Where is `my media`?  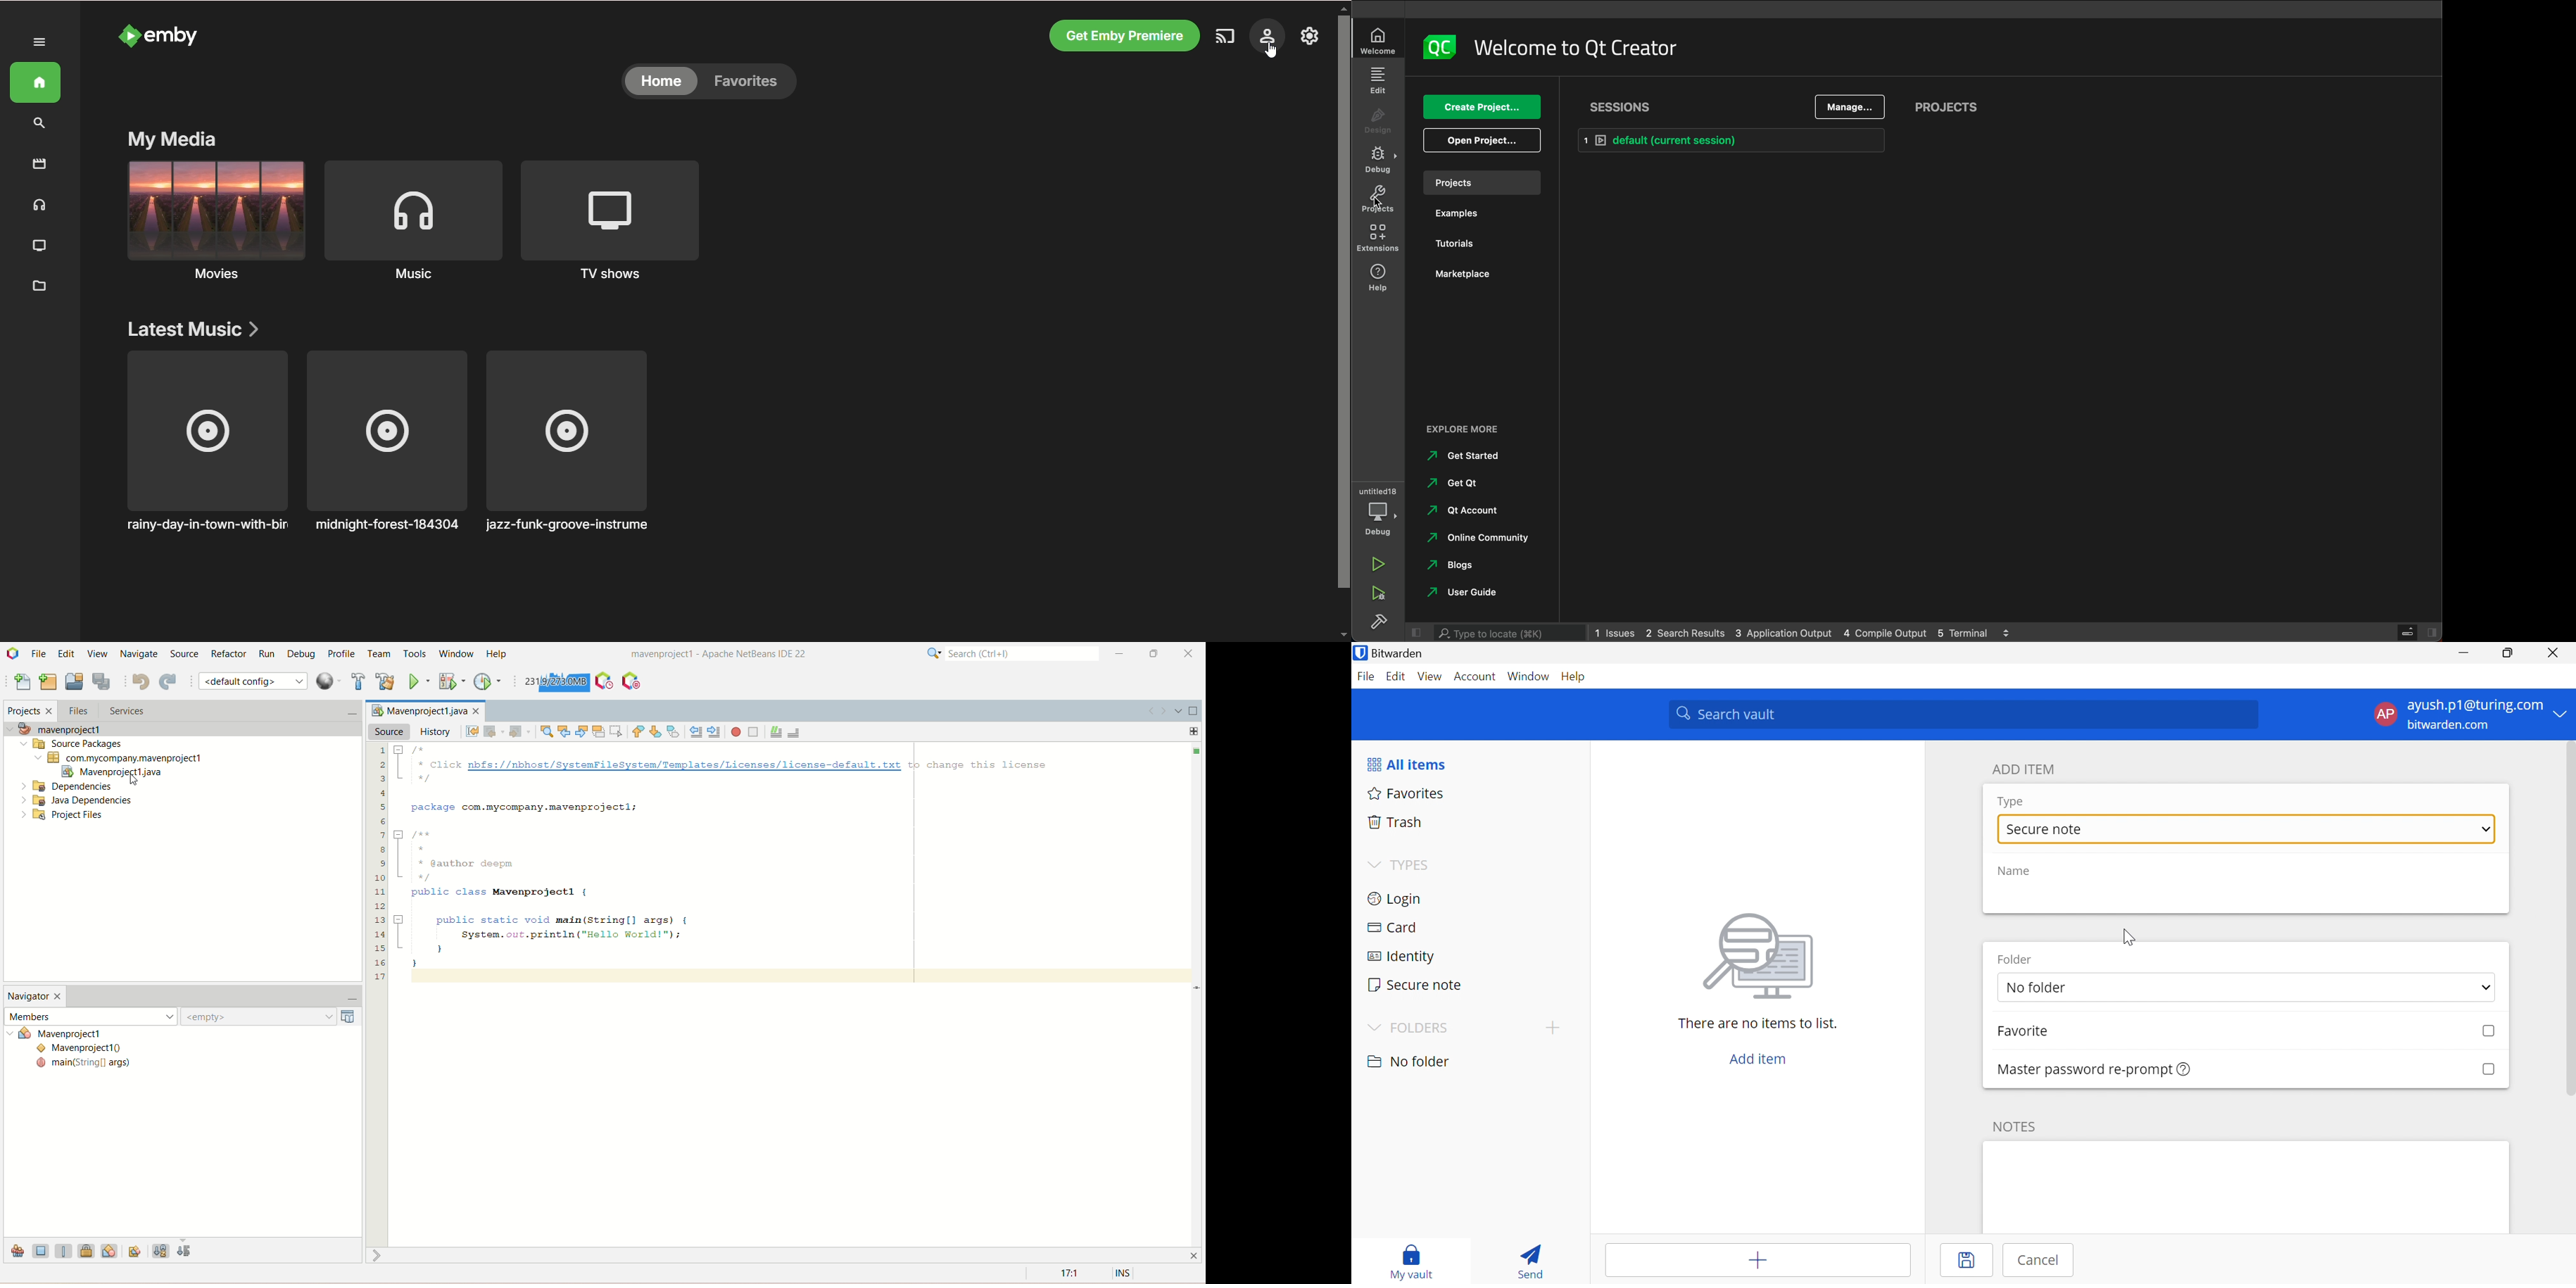 my media is located at coordinates (171, 139).